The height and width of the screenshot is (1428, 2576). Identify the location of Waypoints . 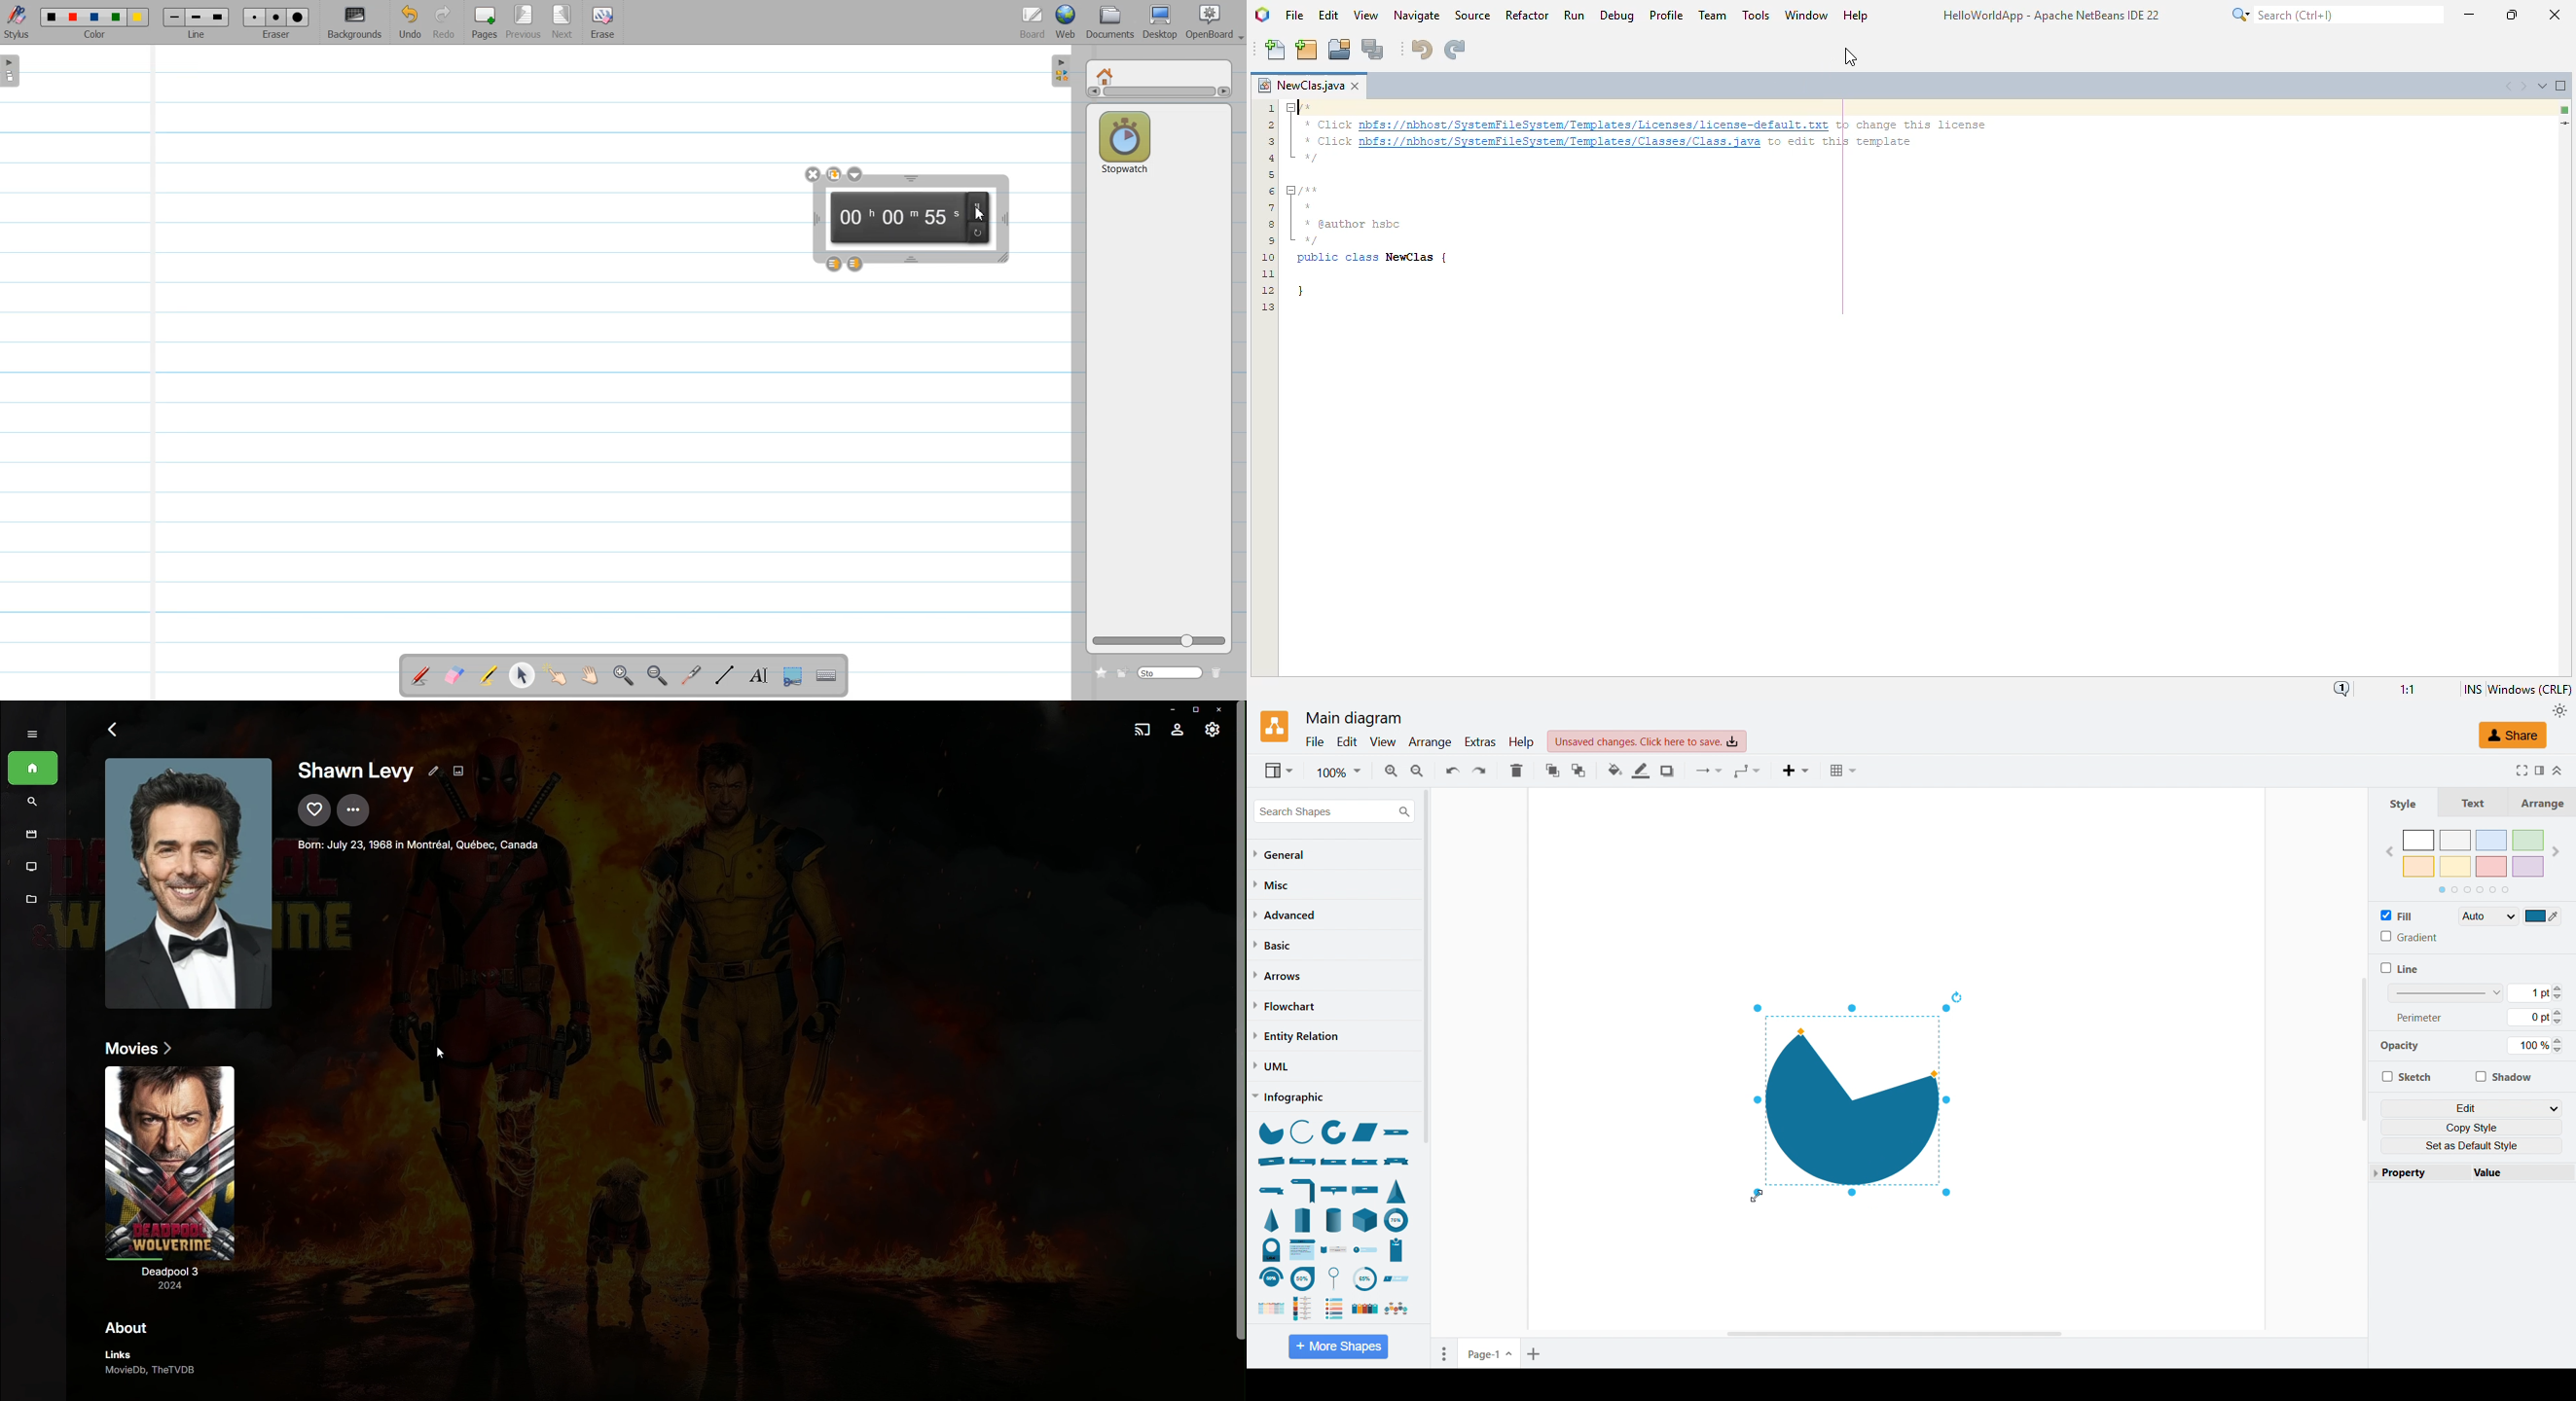
(1748, 772).